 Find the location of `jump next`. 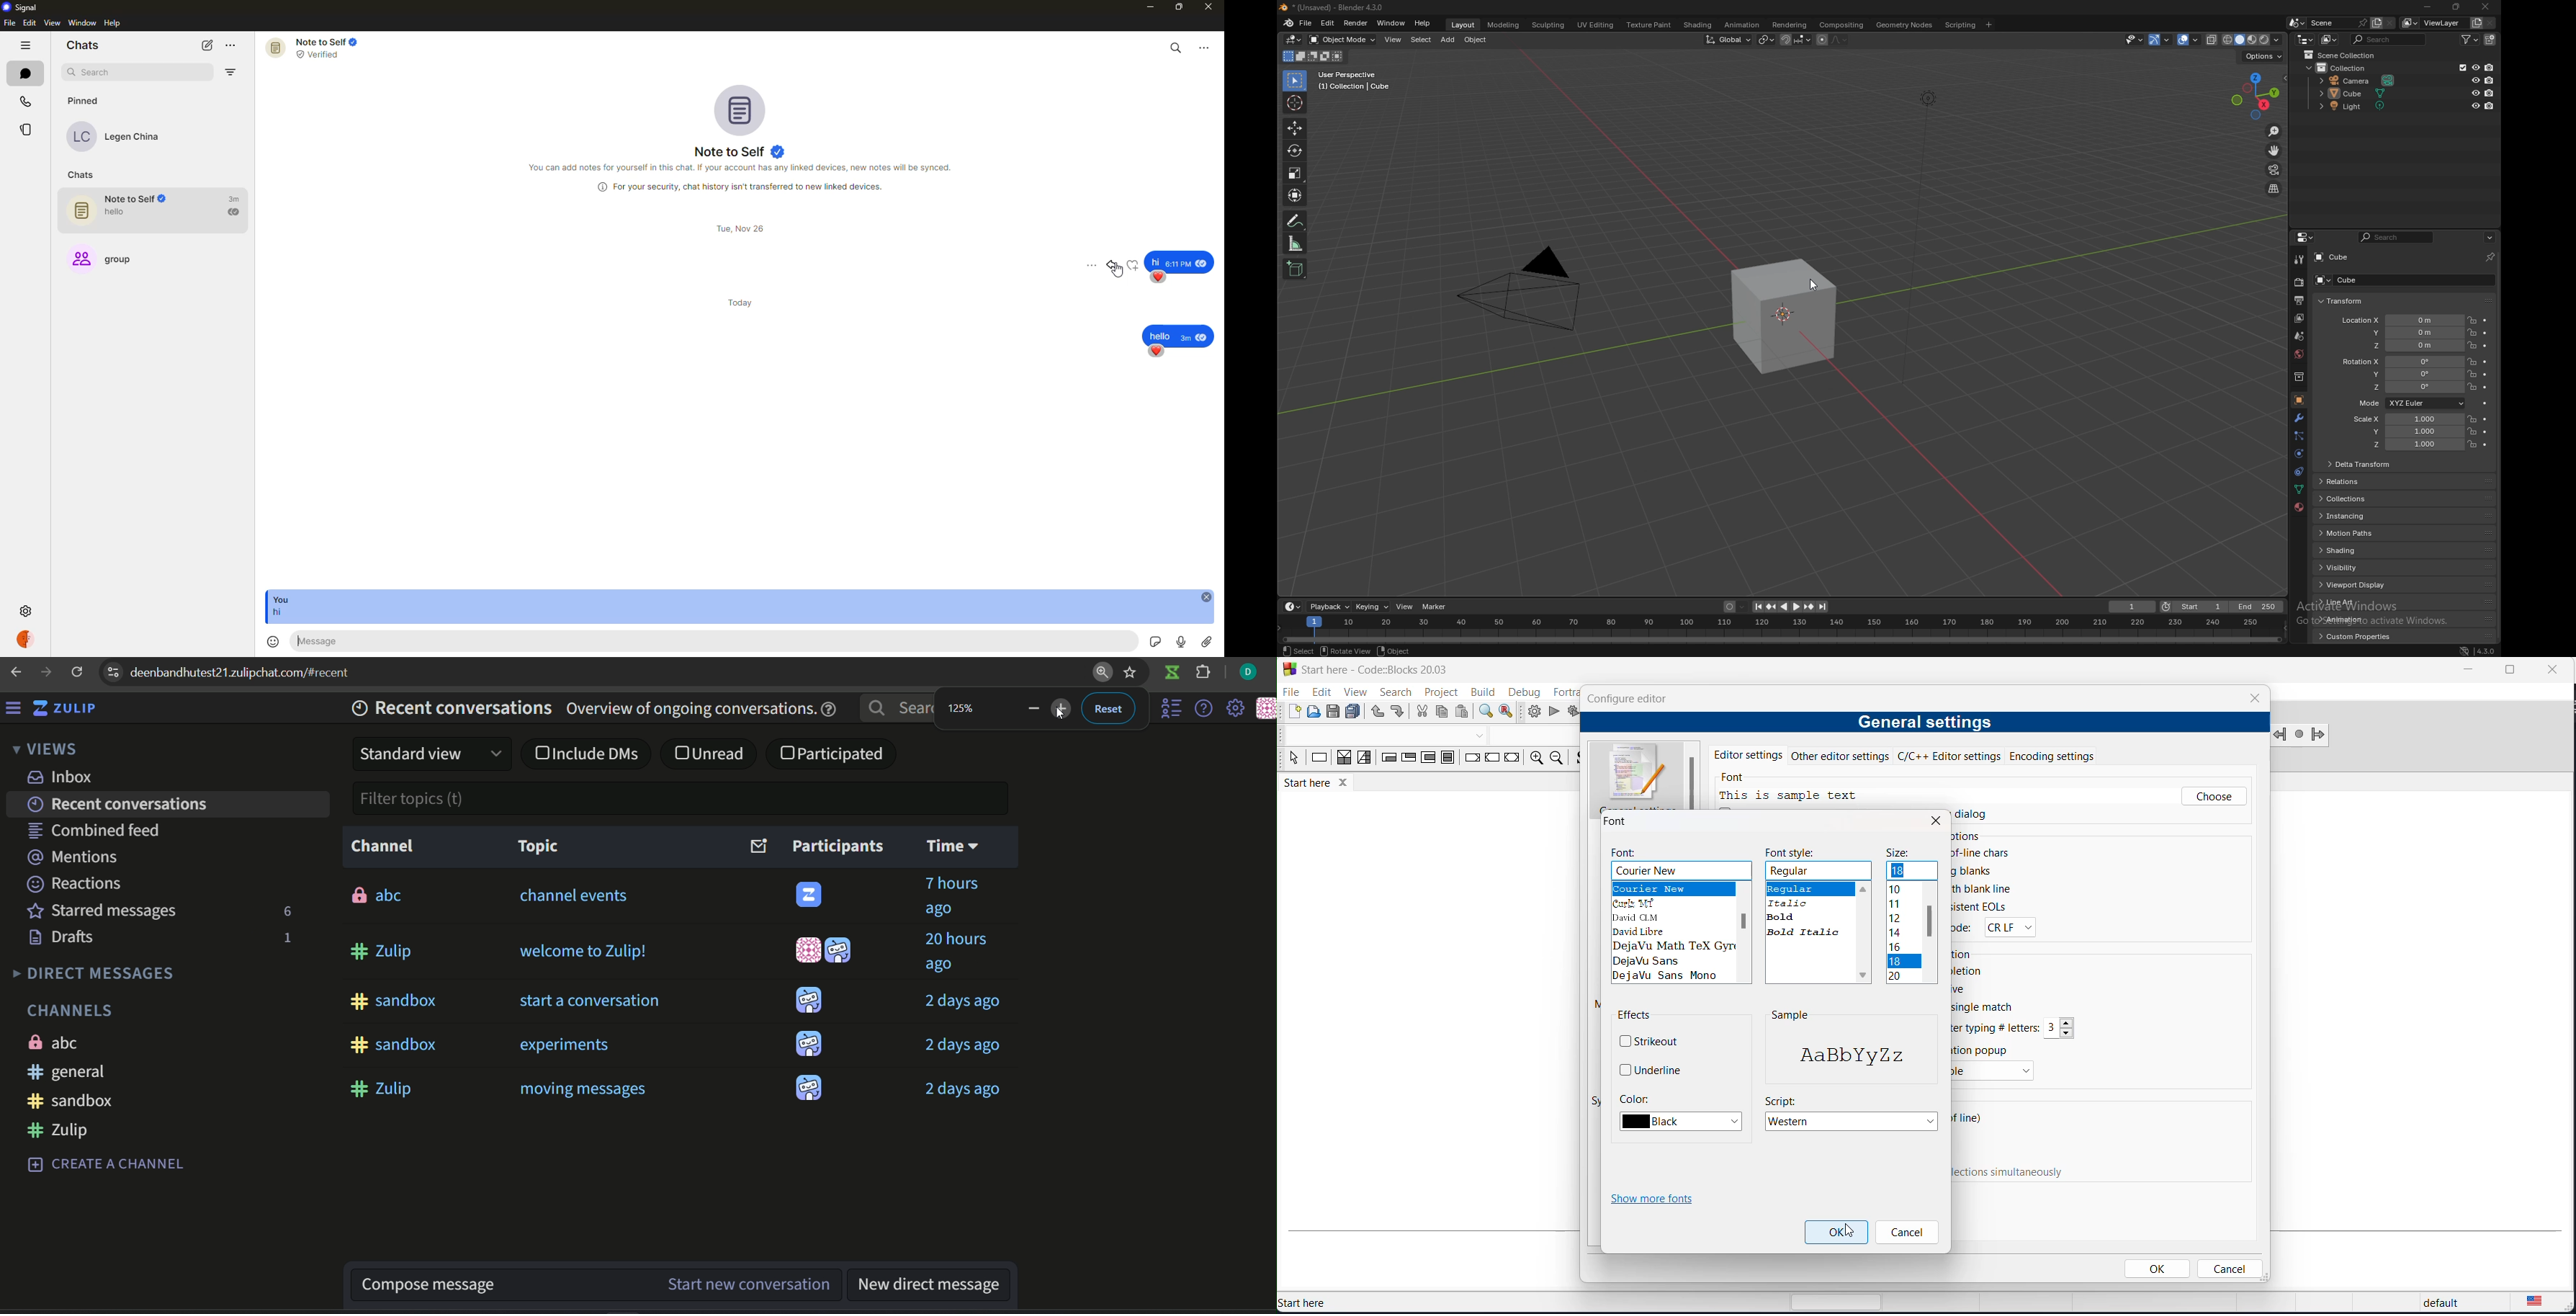

jump next is located at coordinates (2299, 735).